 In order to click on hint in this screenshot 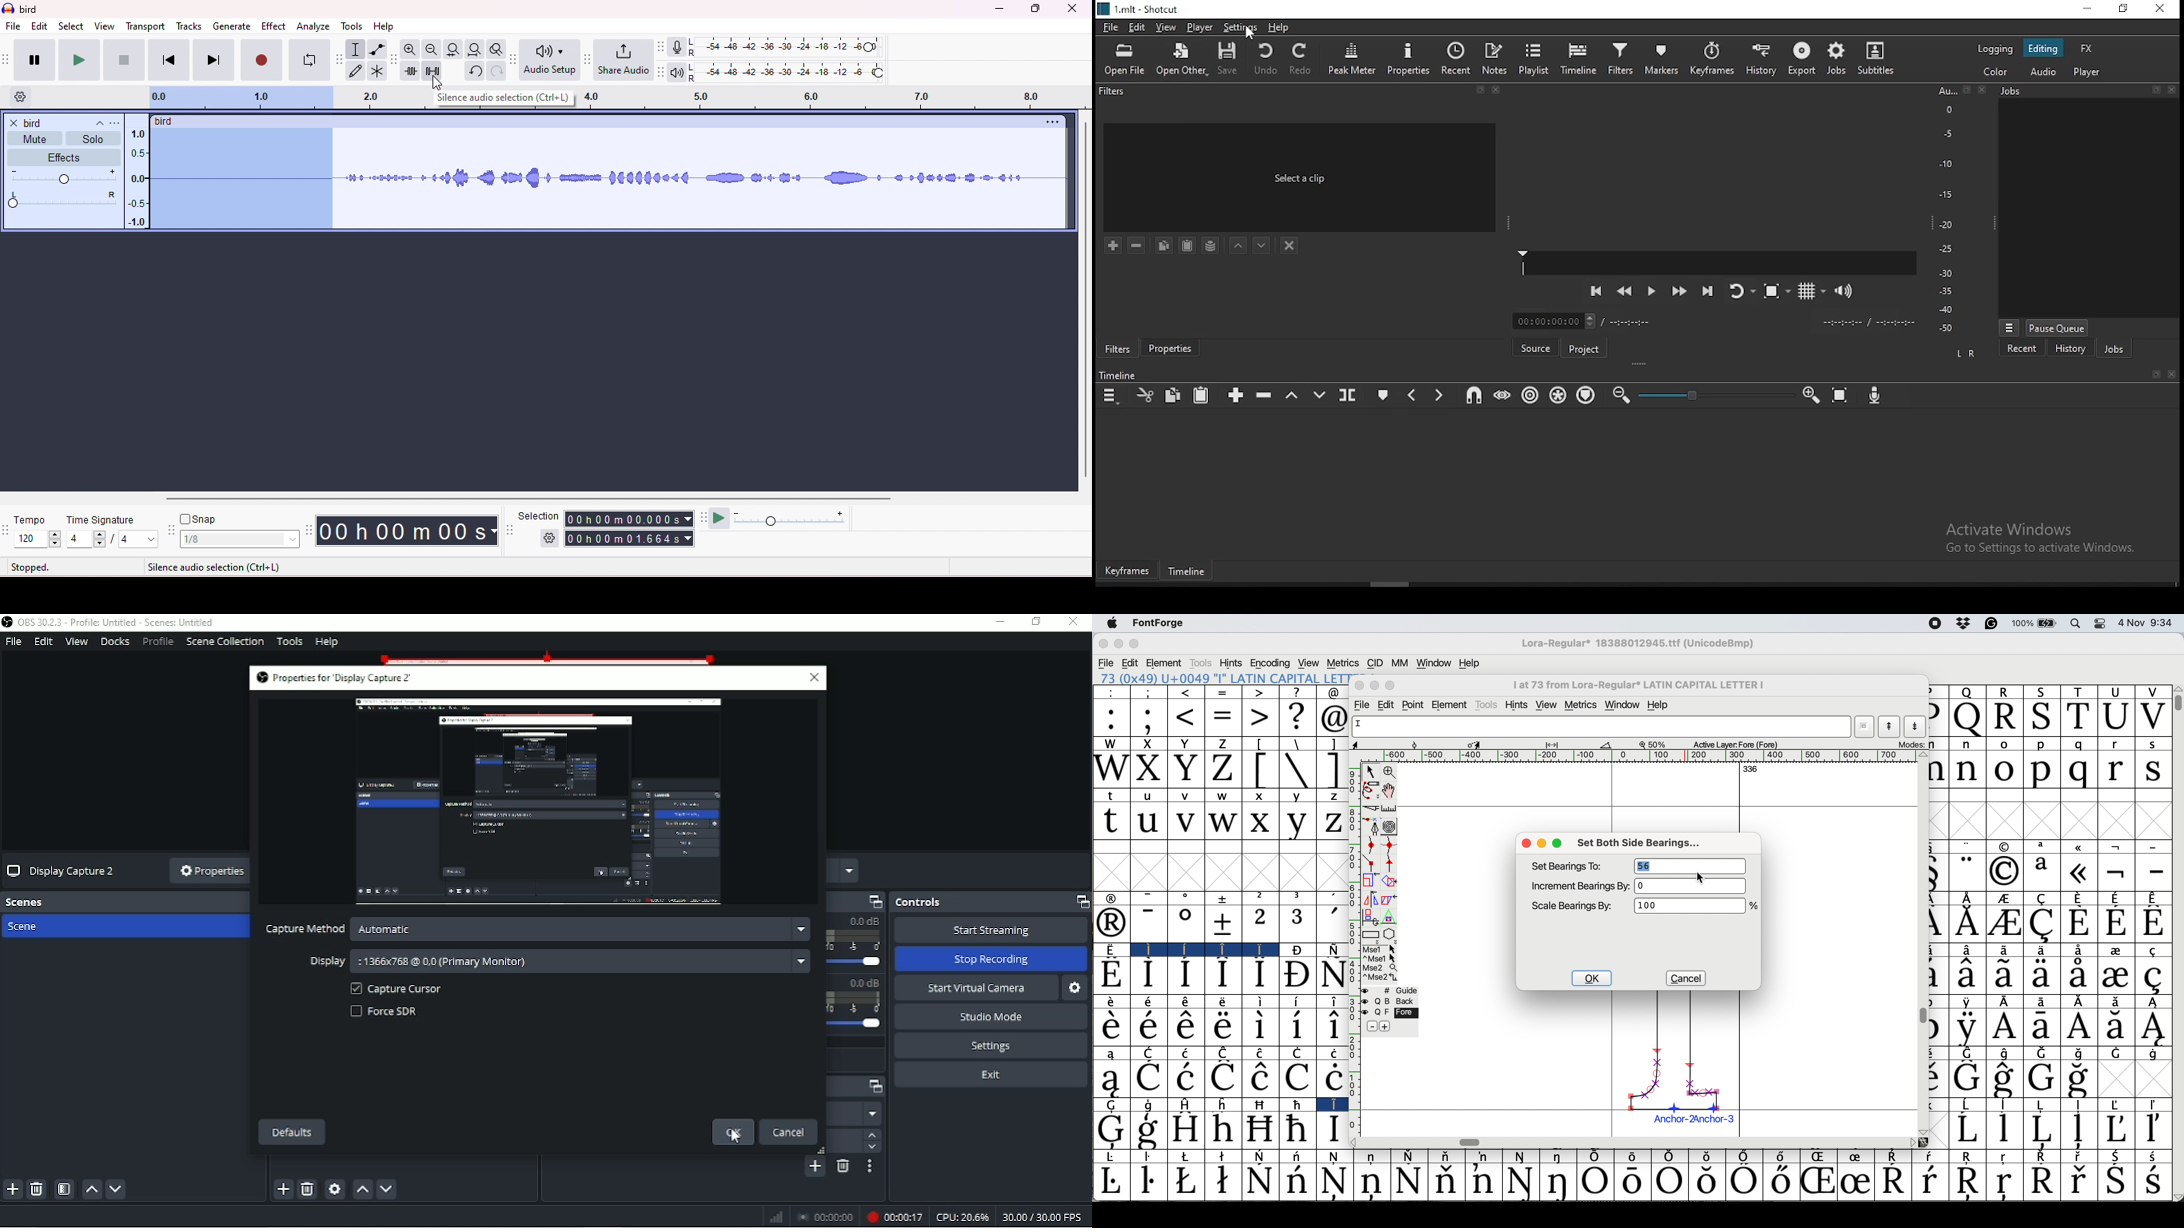, I will do `click(1516, 705)`.